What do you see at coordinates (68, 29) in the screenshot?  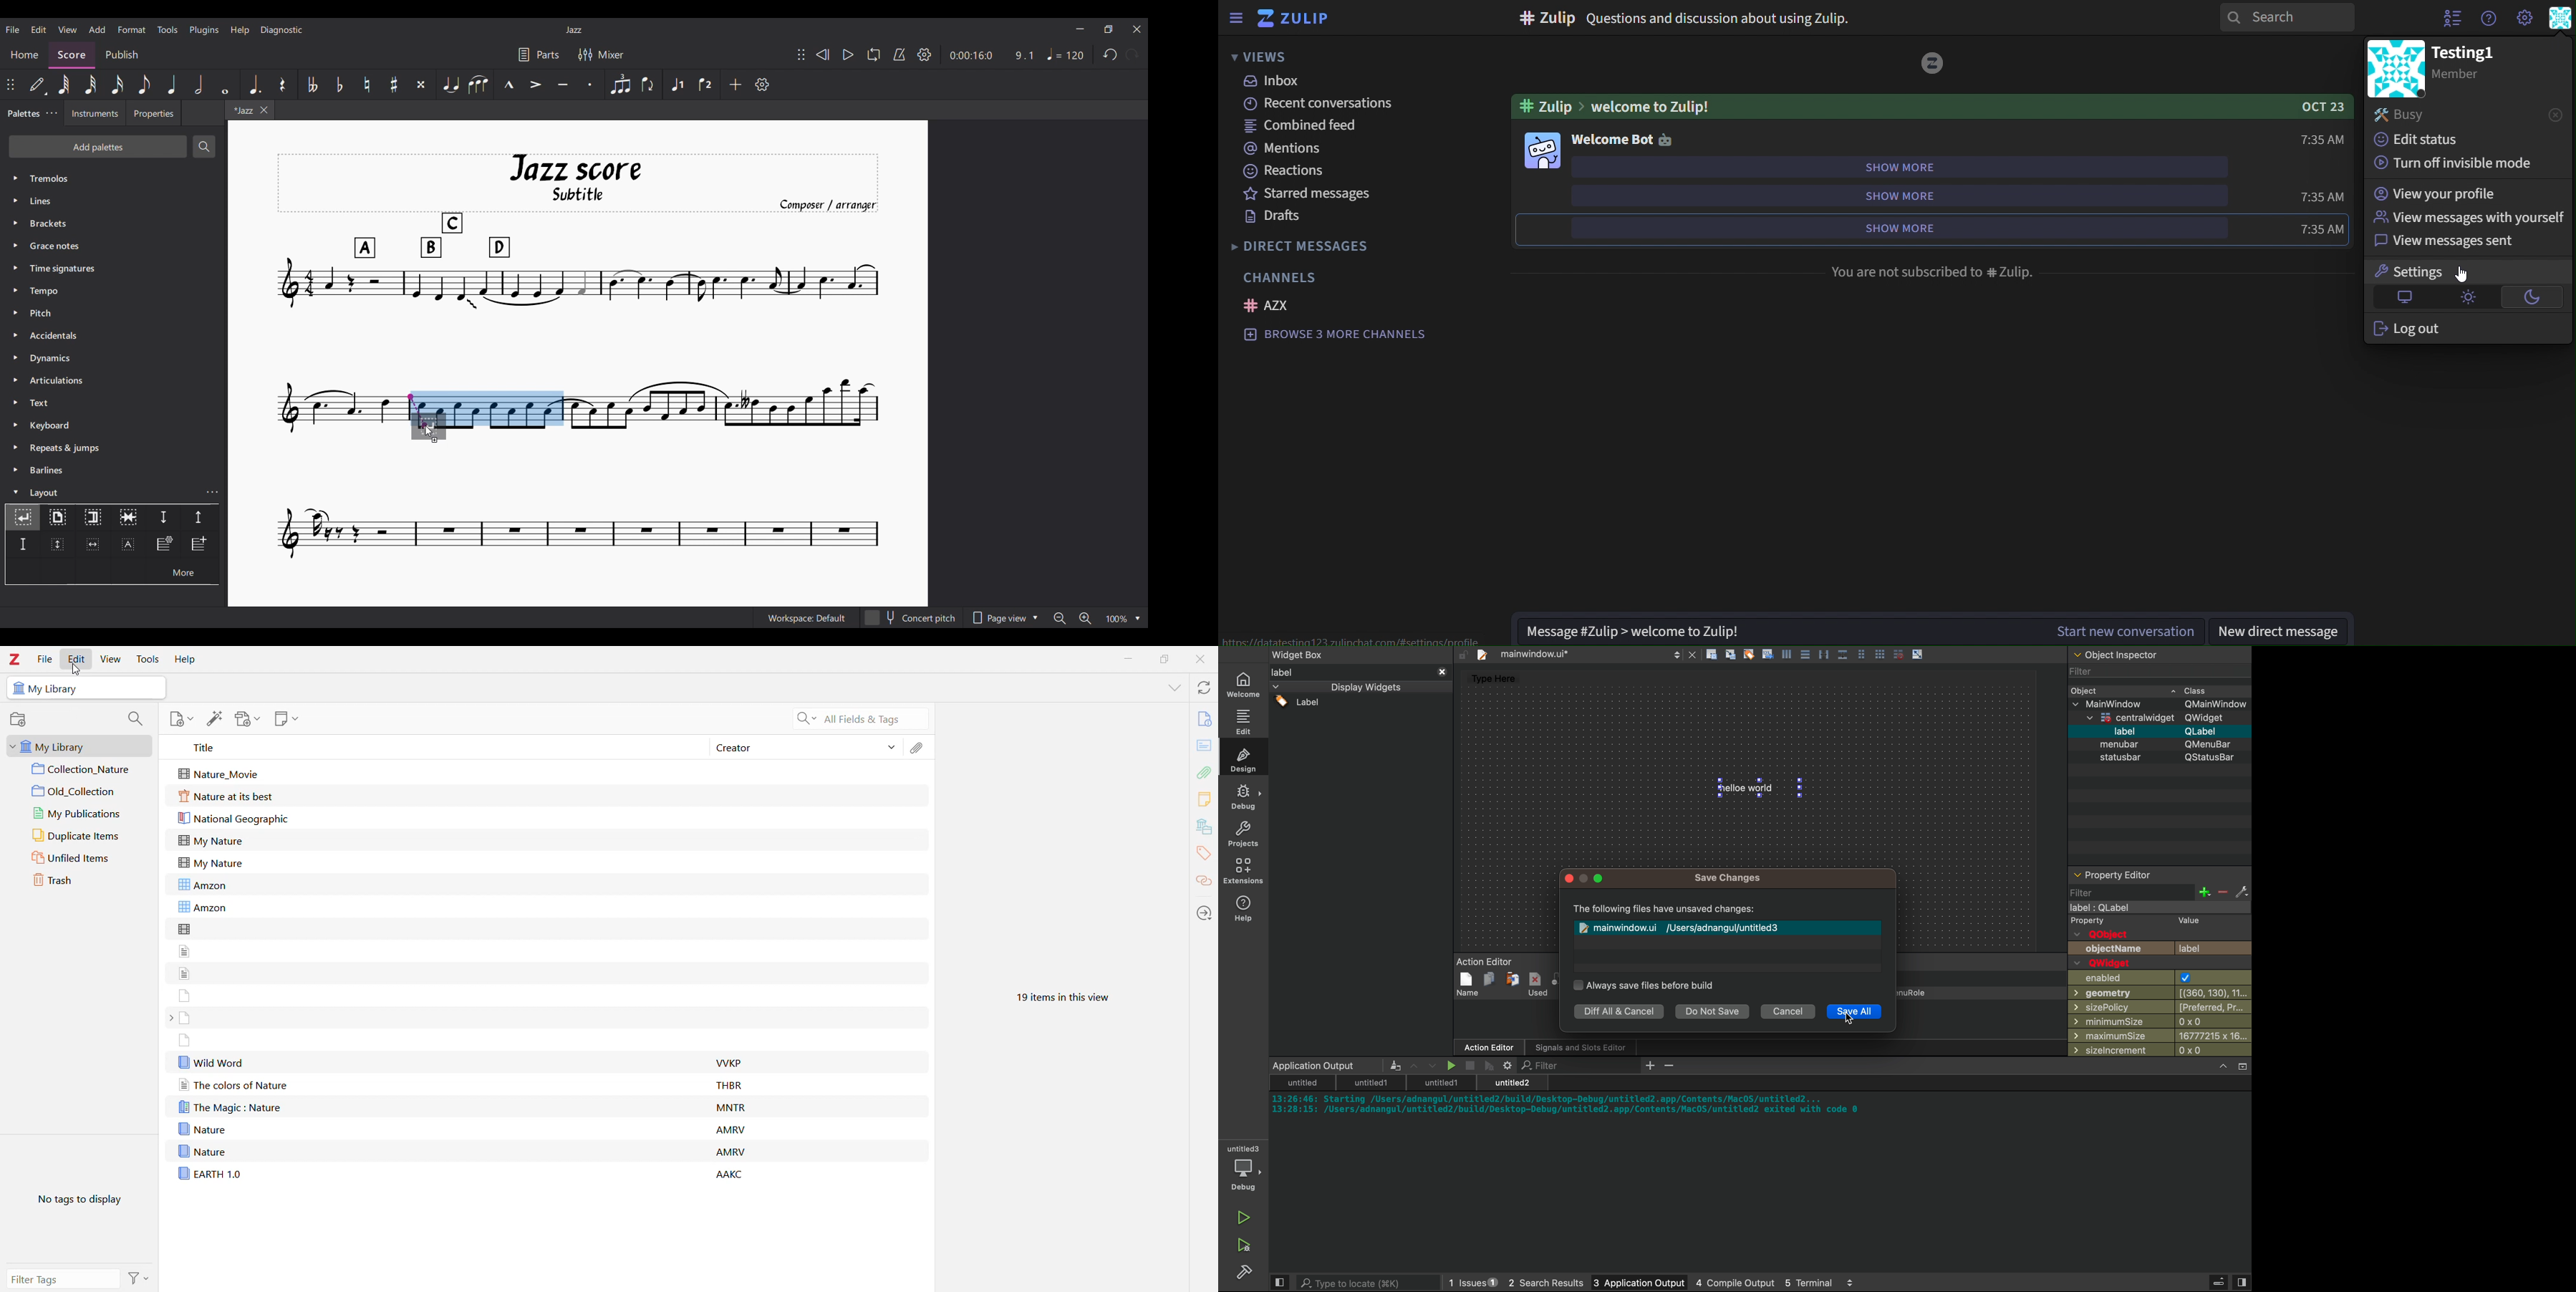 I see `View menu` at bounding box center [68, 29].